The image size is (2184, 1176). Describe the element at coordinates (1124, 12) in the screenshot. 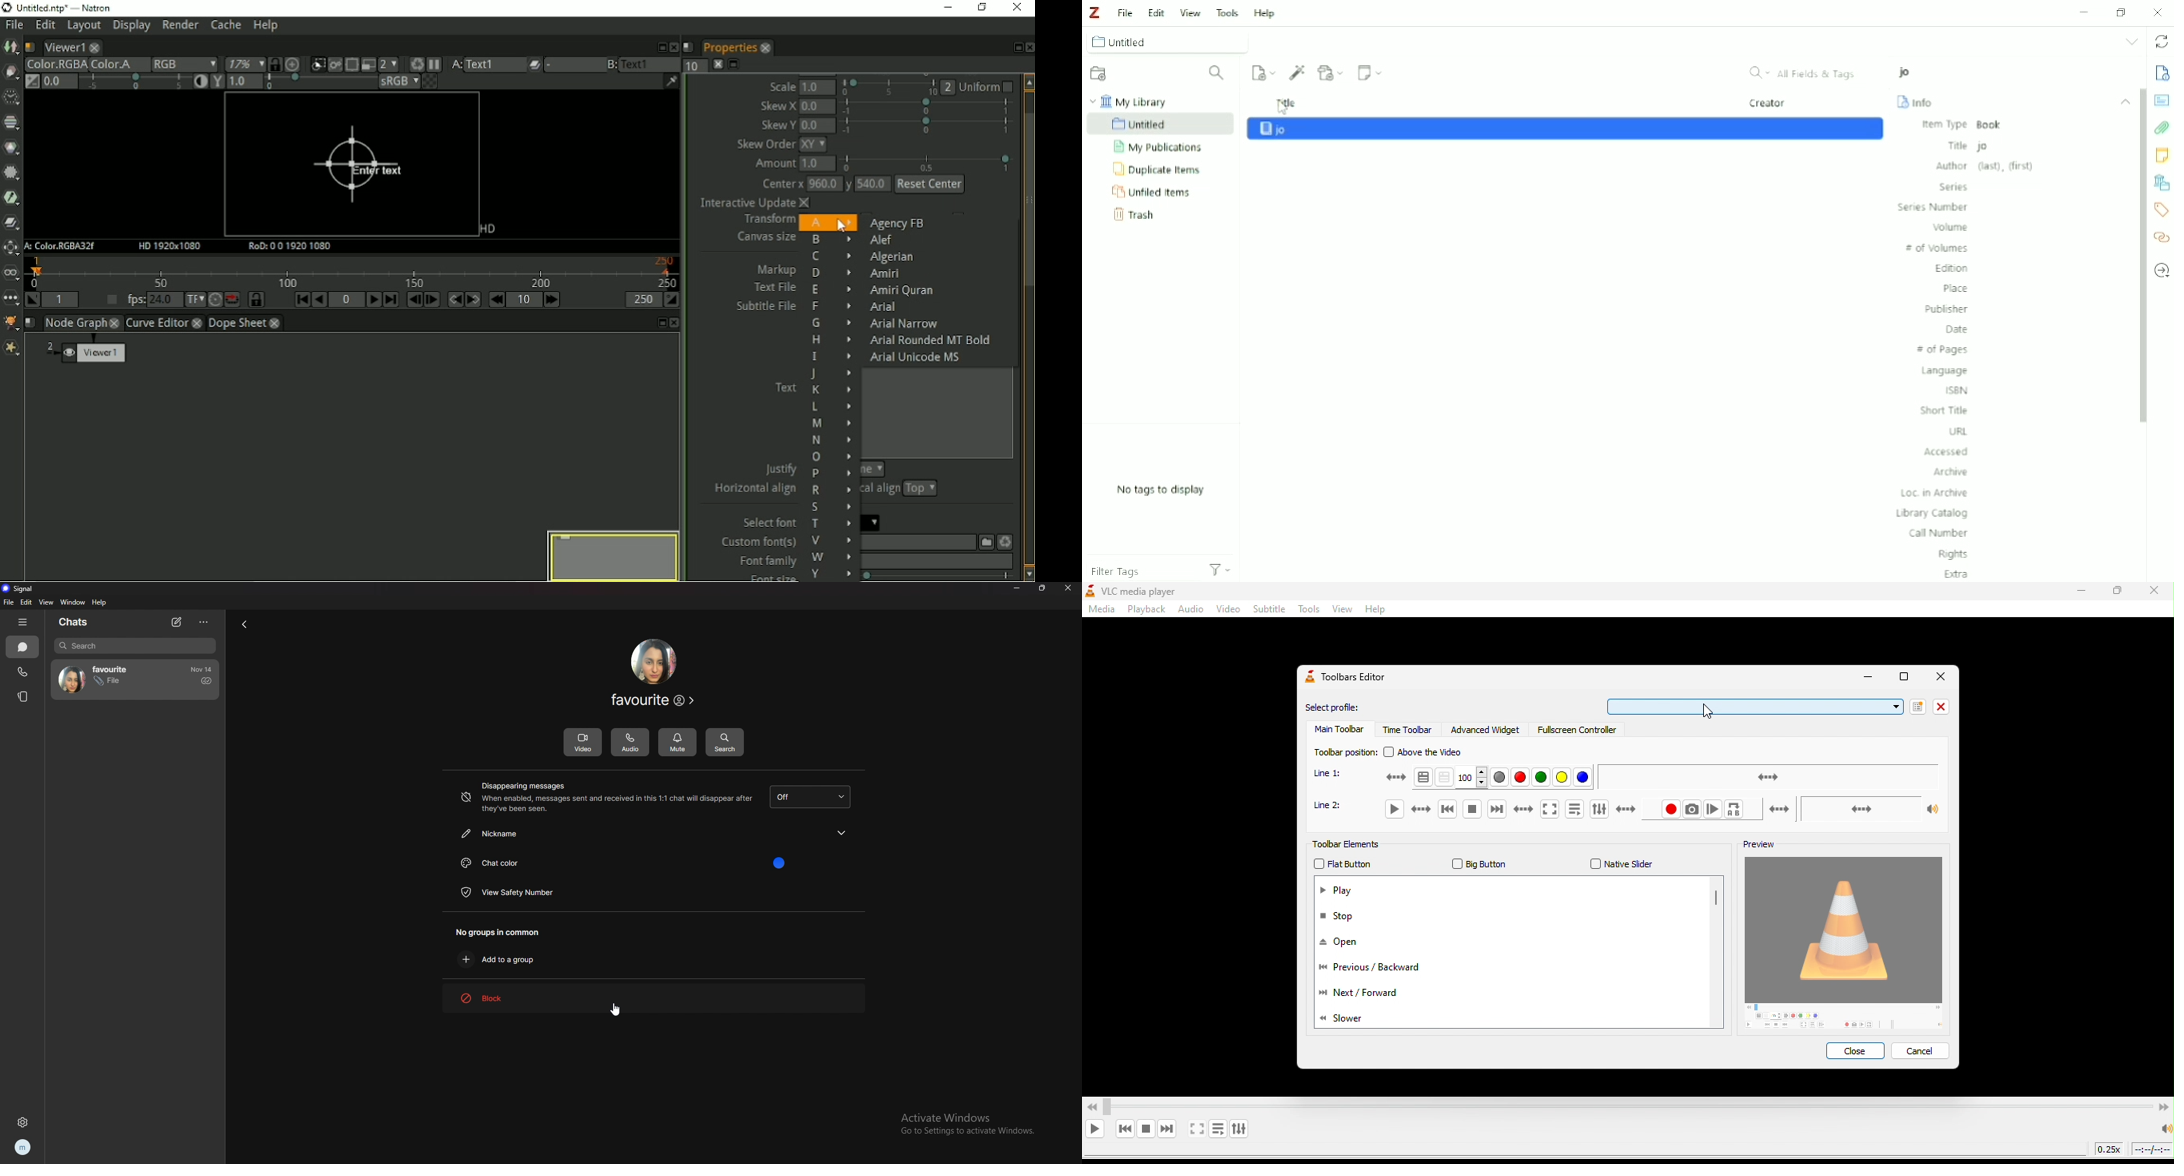

I see `File` at that location.